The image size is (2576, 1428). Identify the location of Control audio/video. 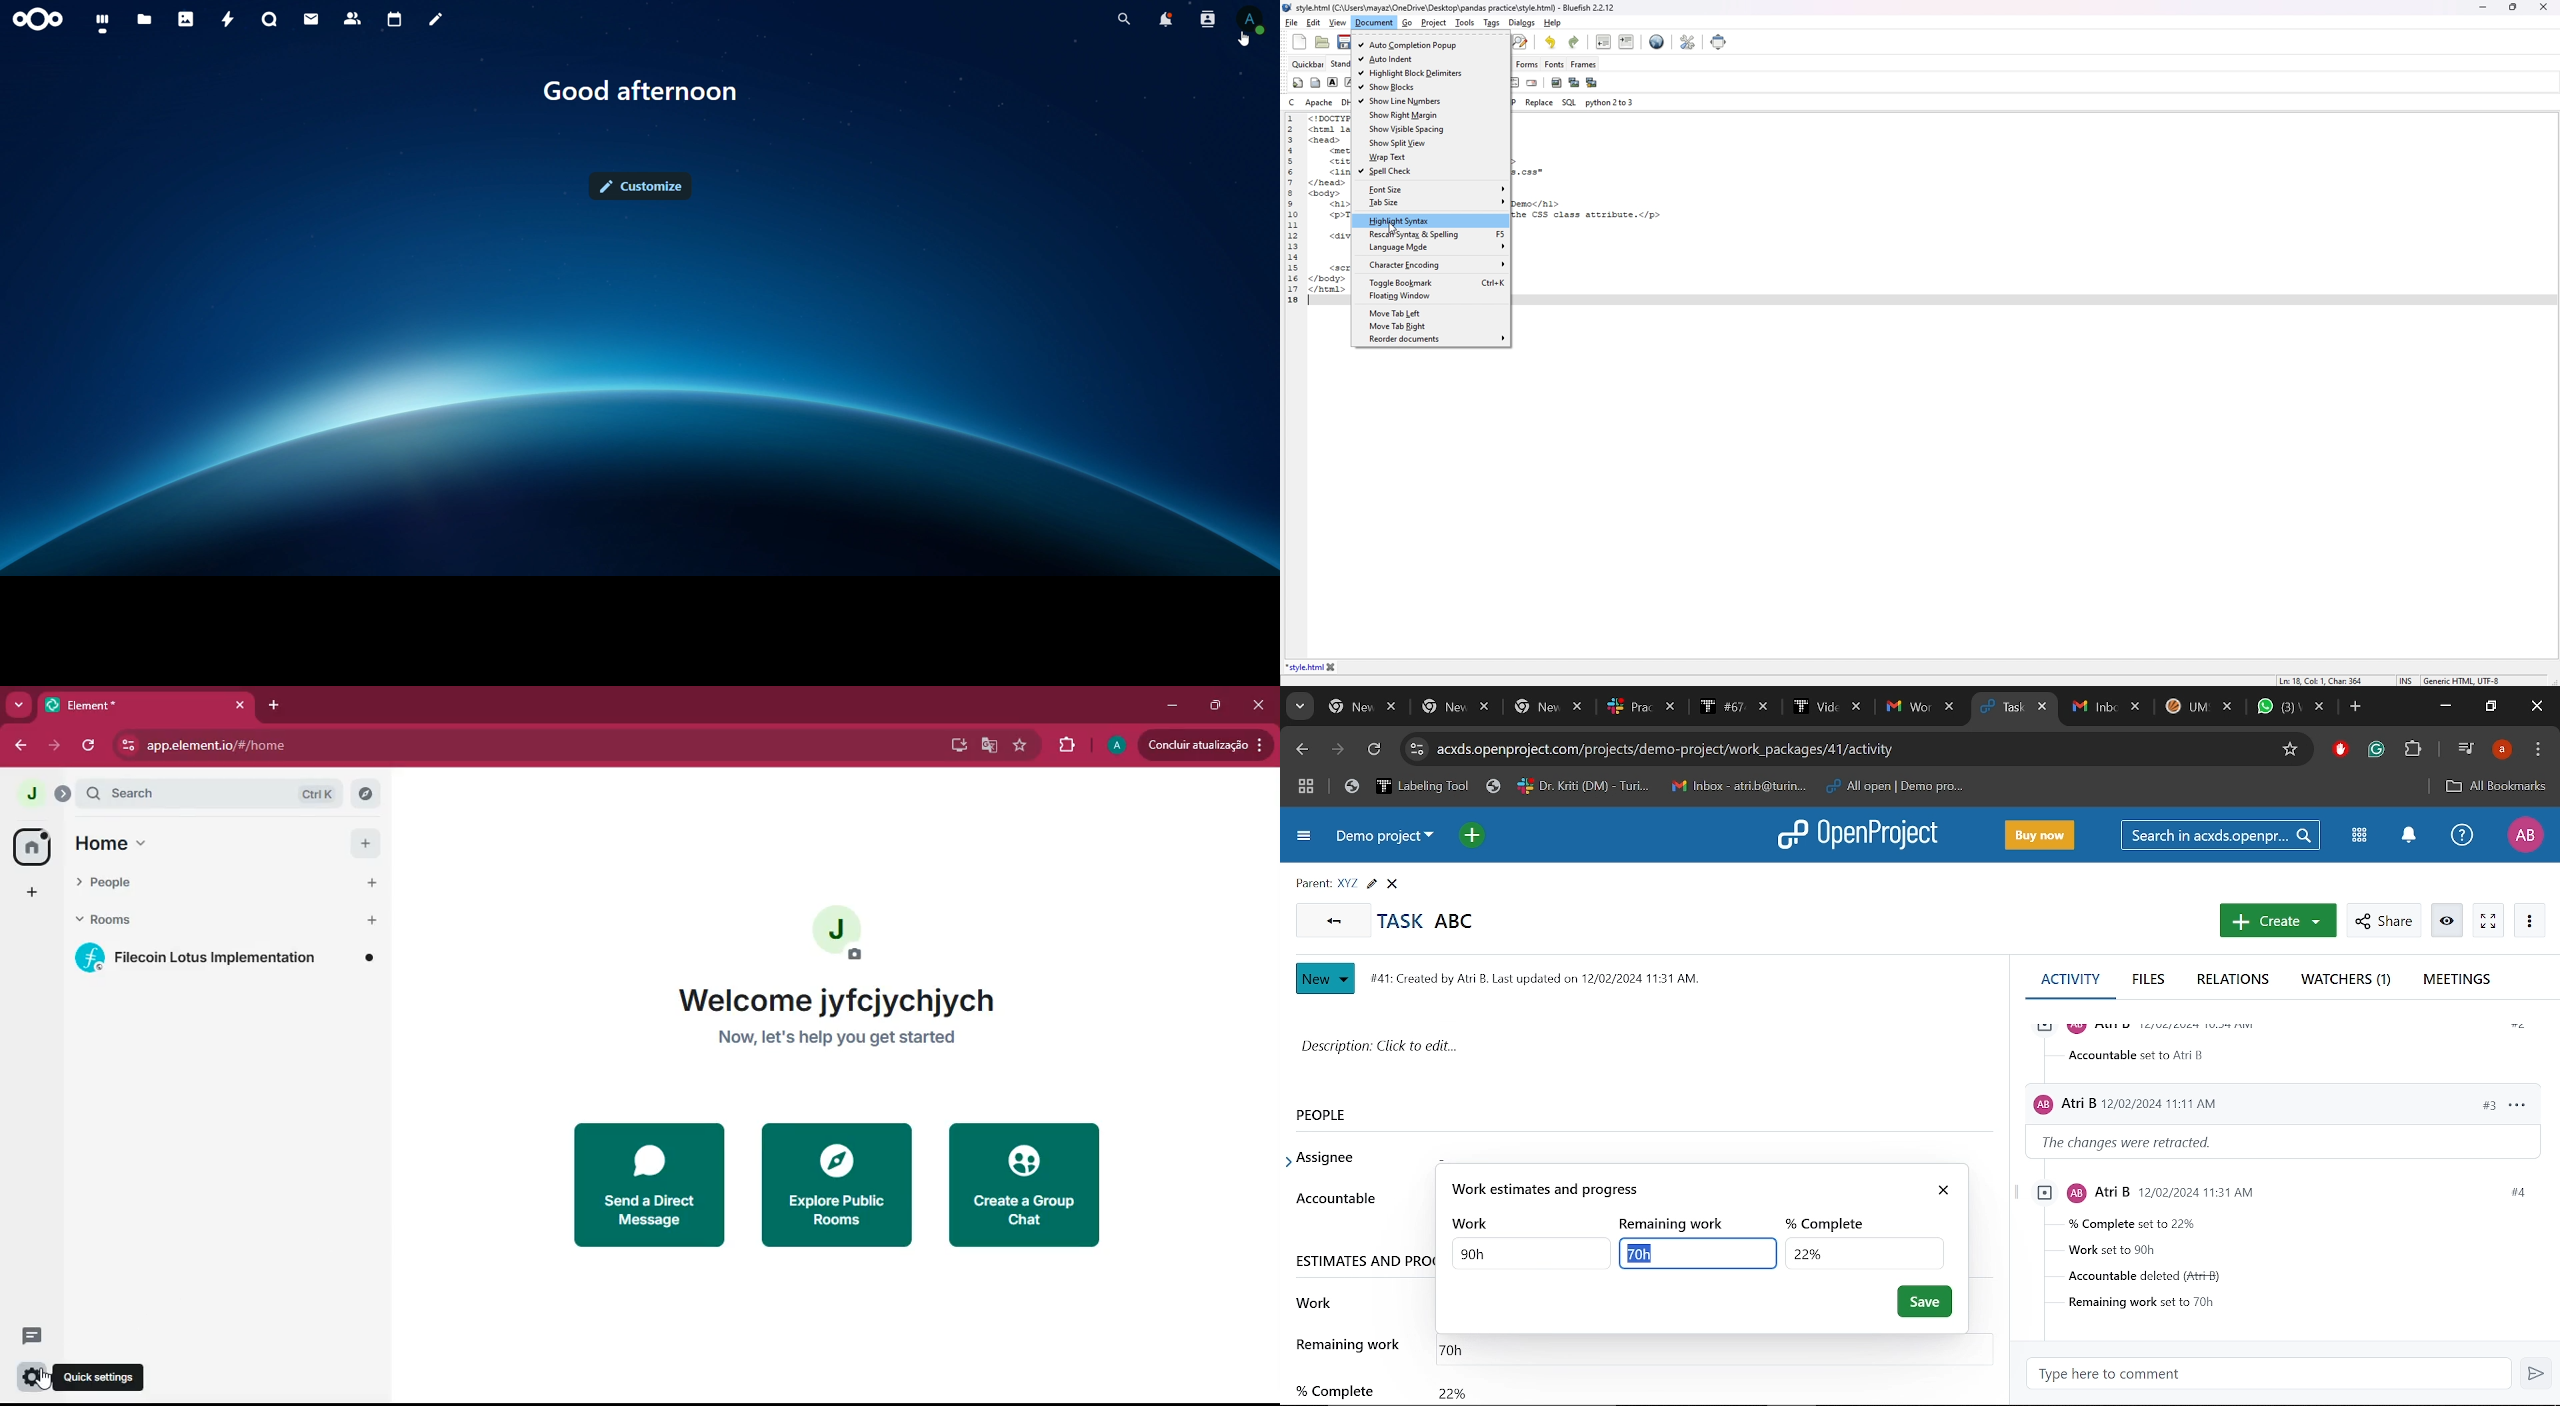
(2464, 748).